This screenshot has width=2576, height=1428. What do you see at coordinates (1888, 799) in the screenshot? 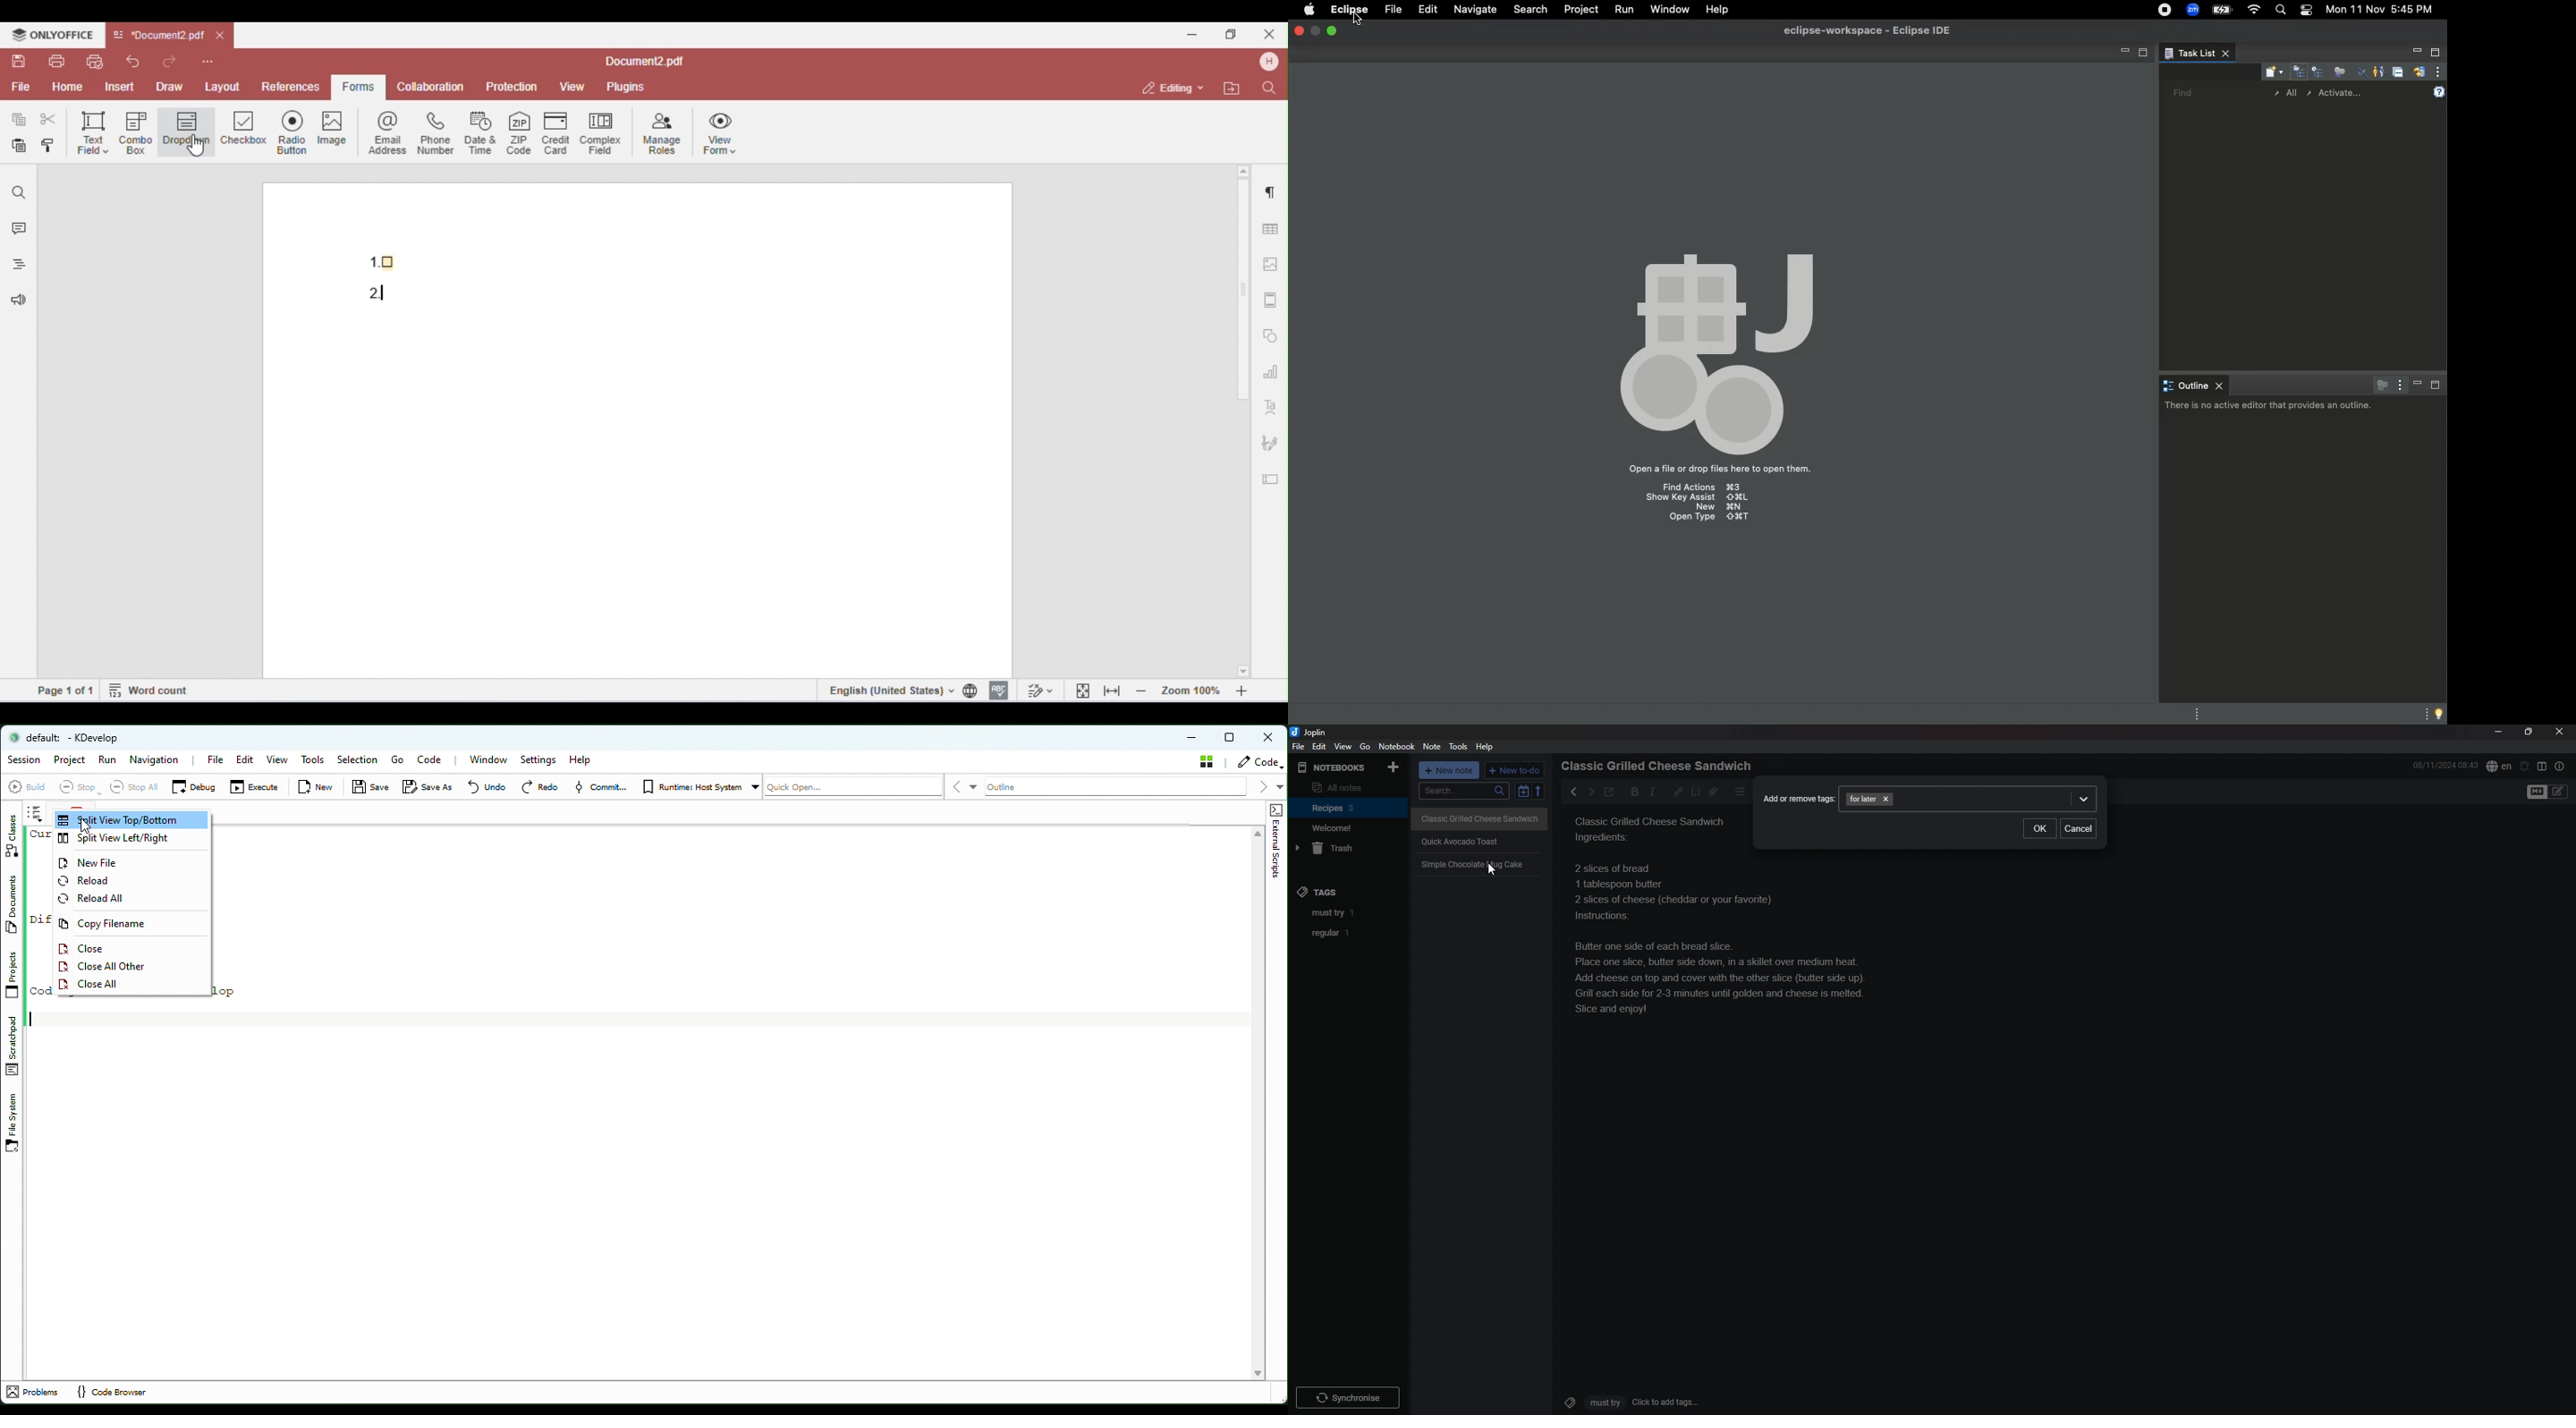
I see `remove tag` at bounding box center [1888, 799].